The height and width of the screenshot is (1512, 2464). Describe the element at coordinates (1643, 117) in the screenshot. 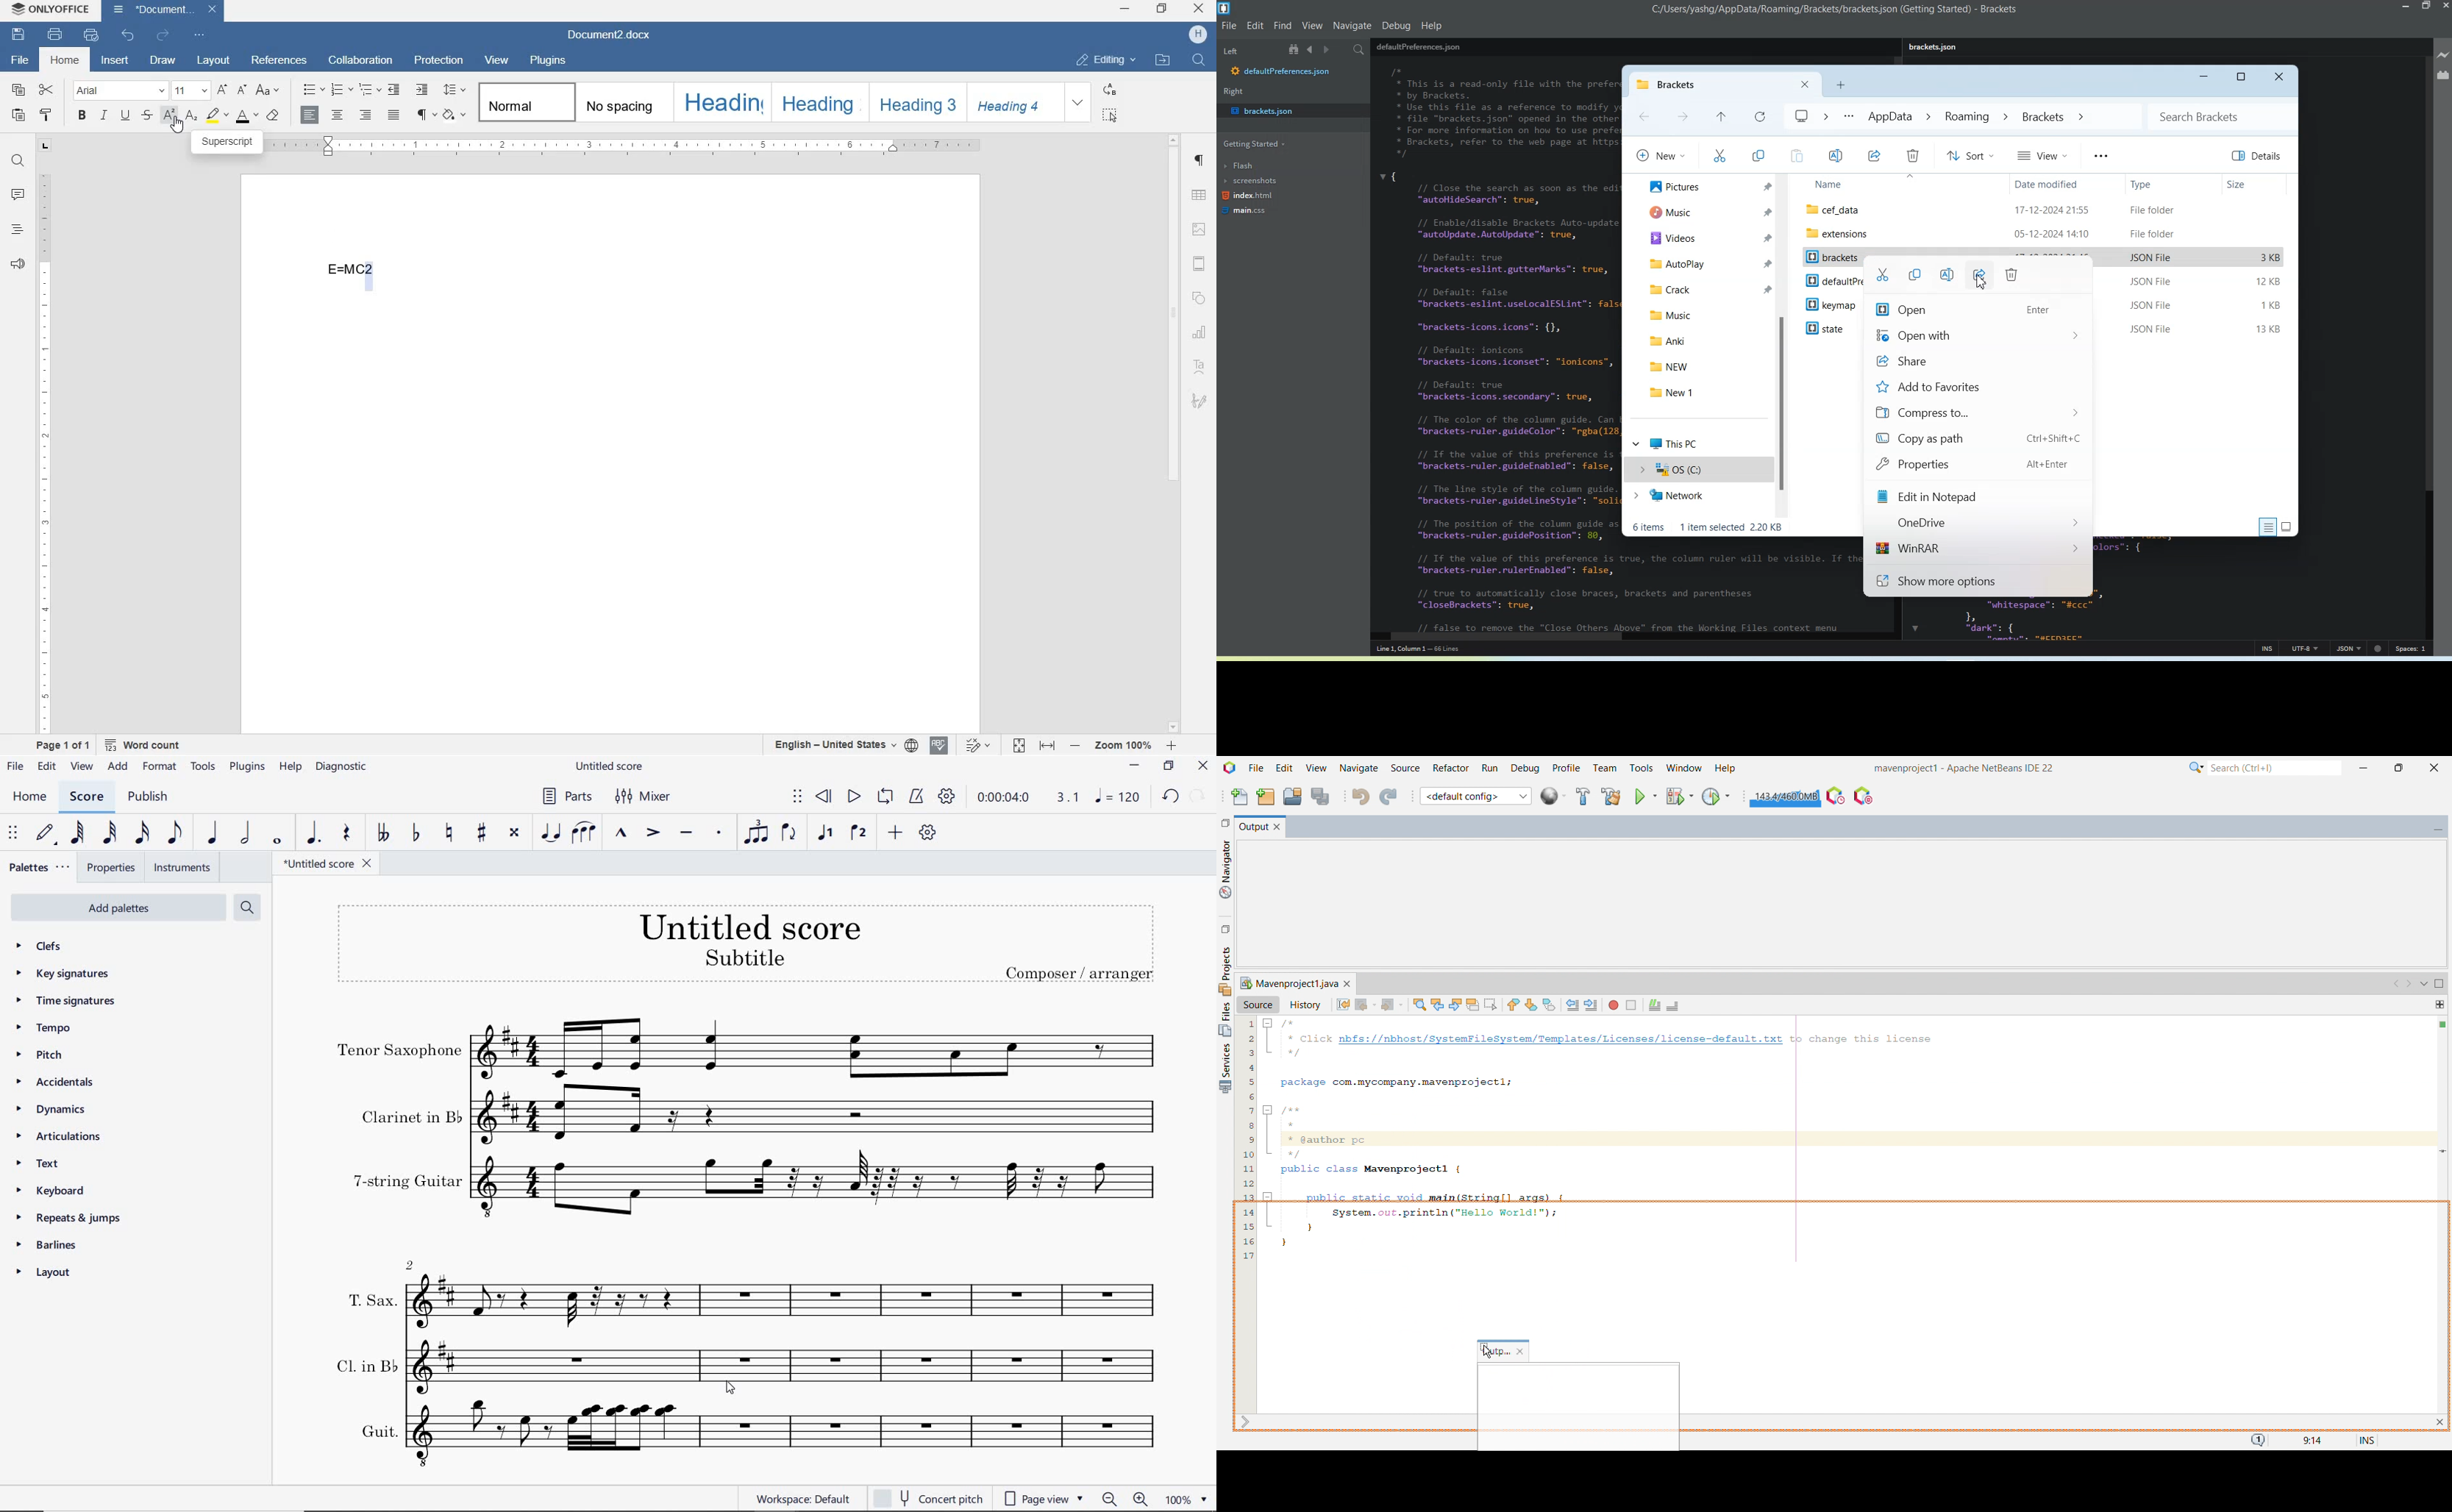

I see `Go Back` at that location.